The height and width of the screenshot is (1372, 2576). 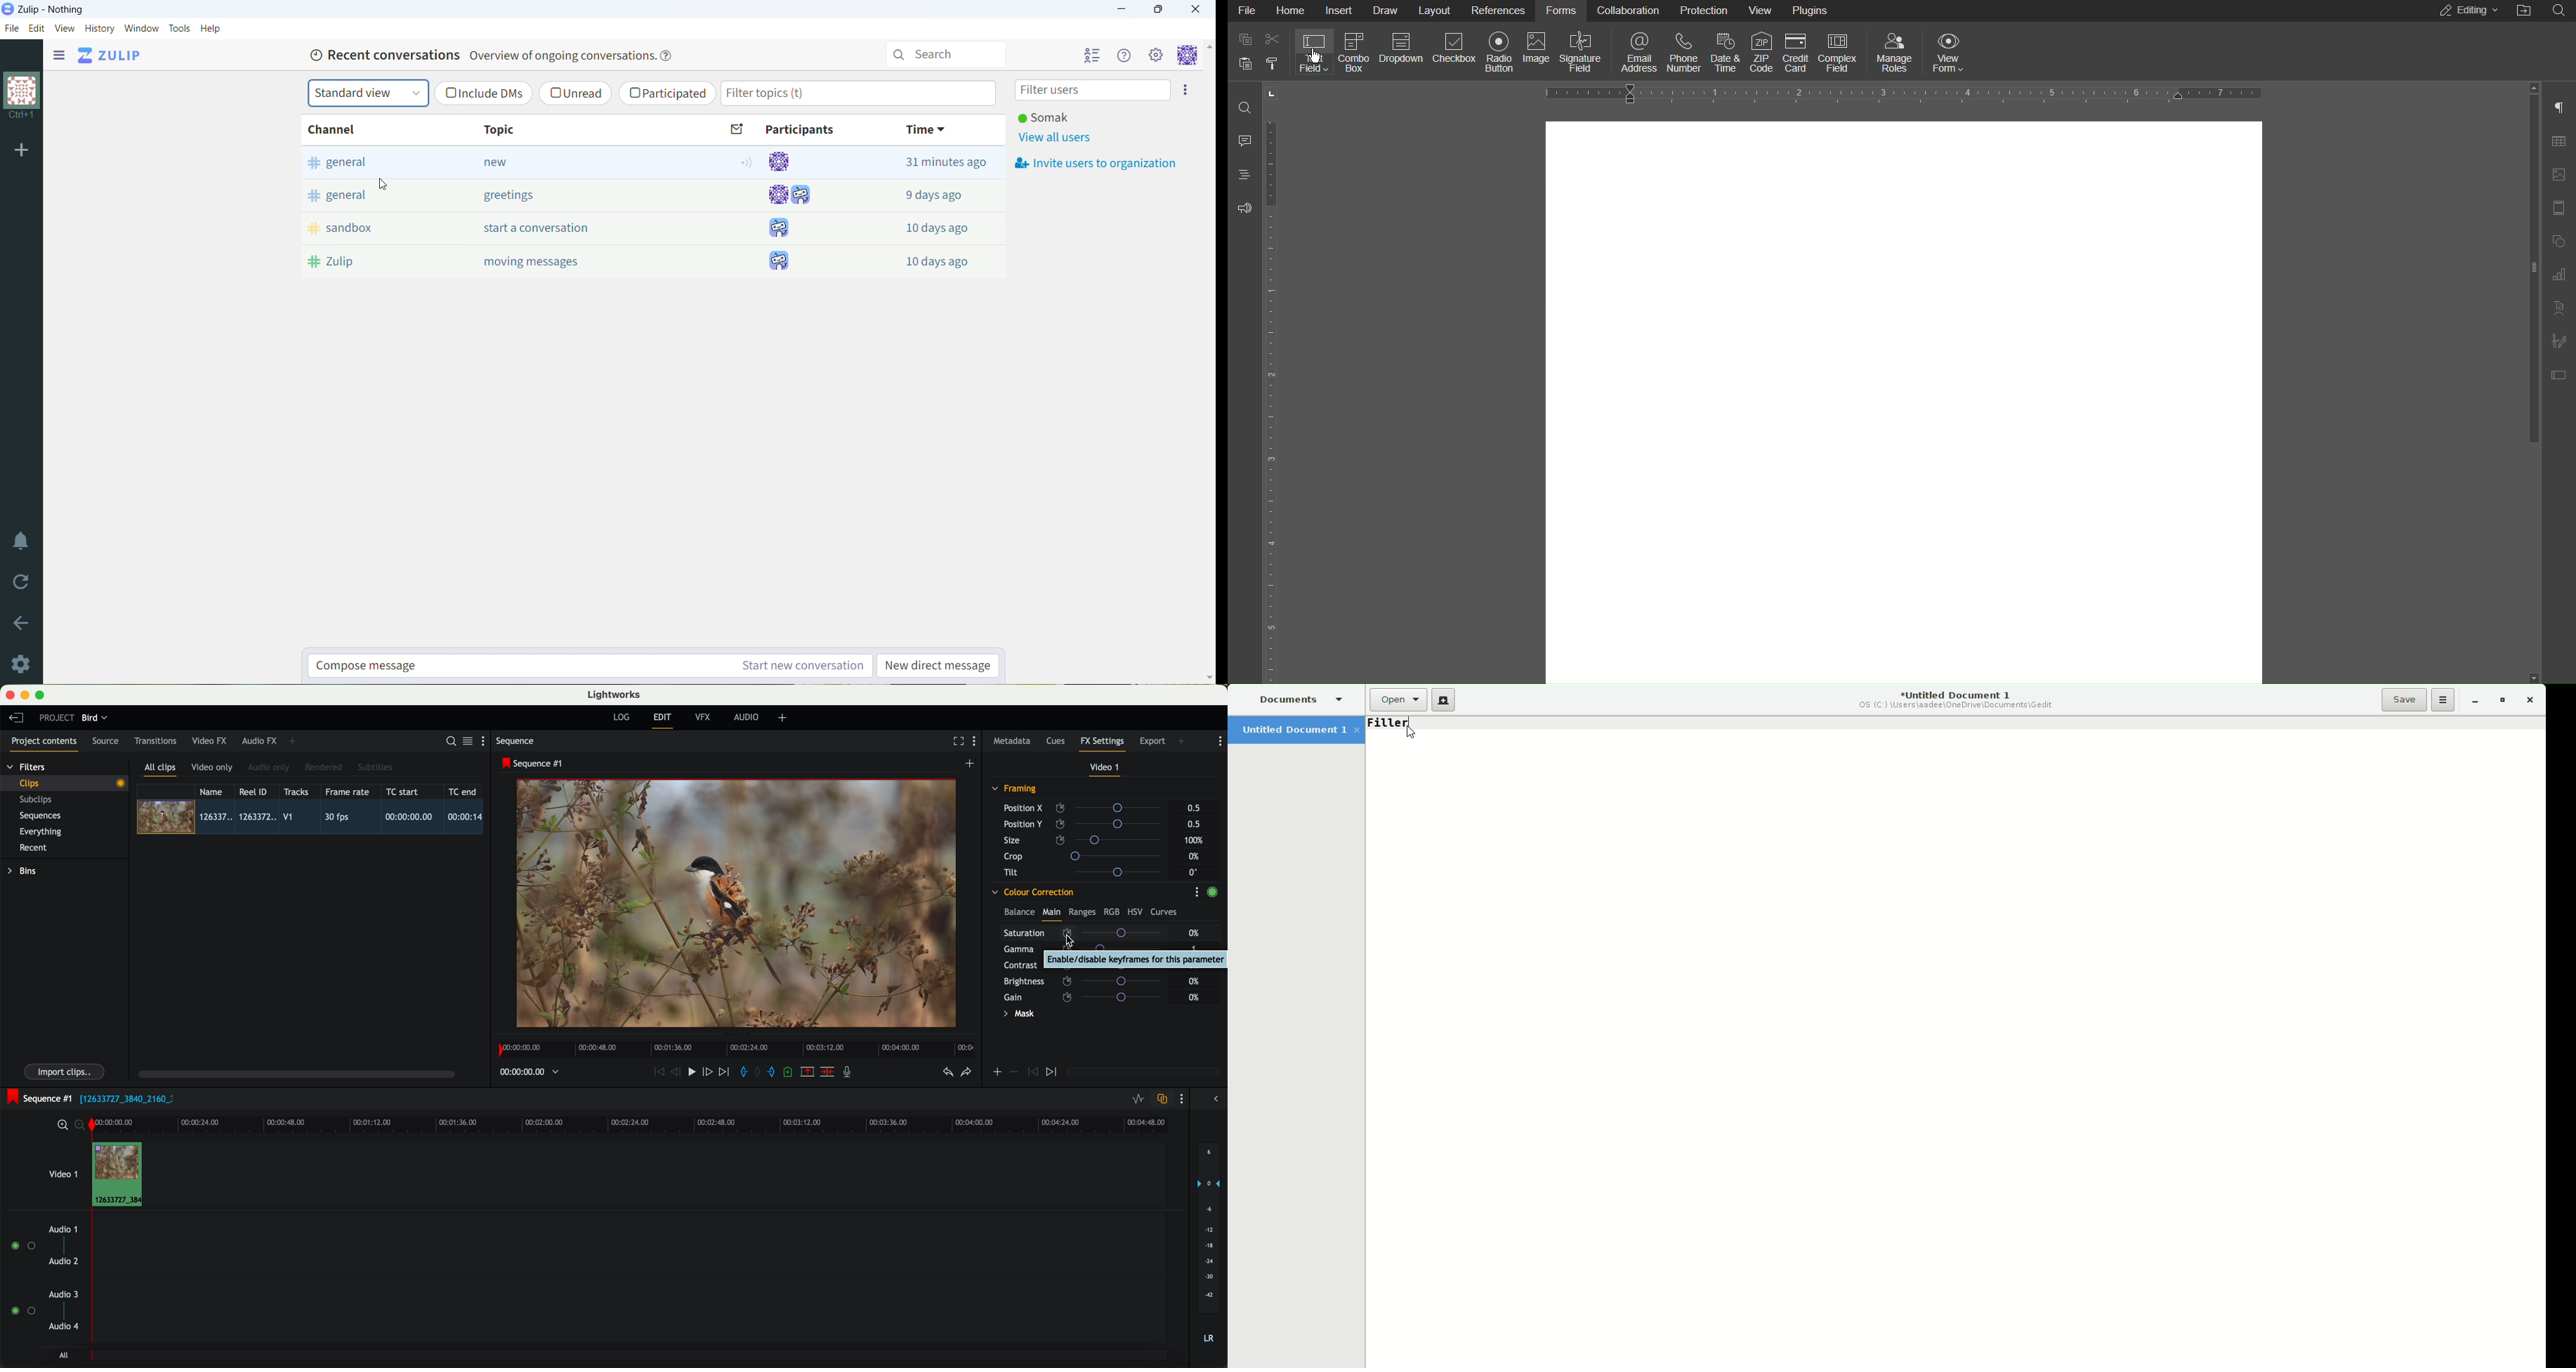 I want to click on Table Settings, so click(x=2562, y=142).